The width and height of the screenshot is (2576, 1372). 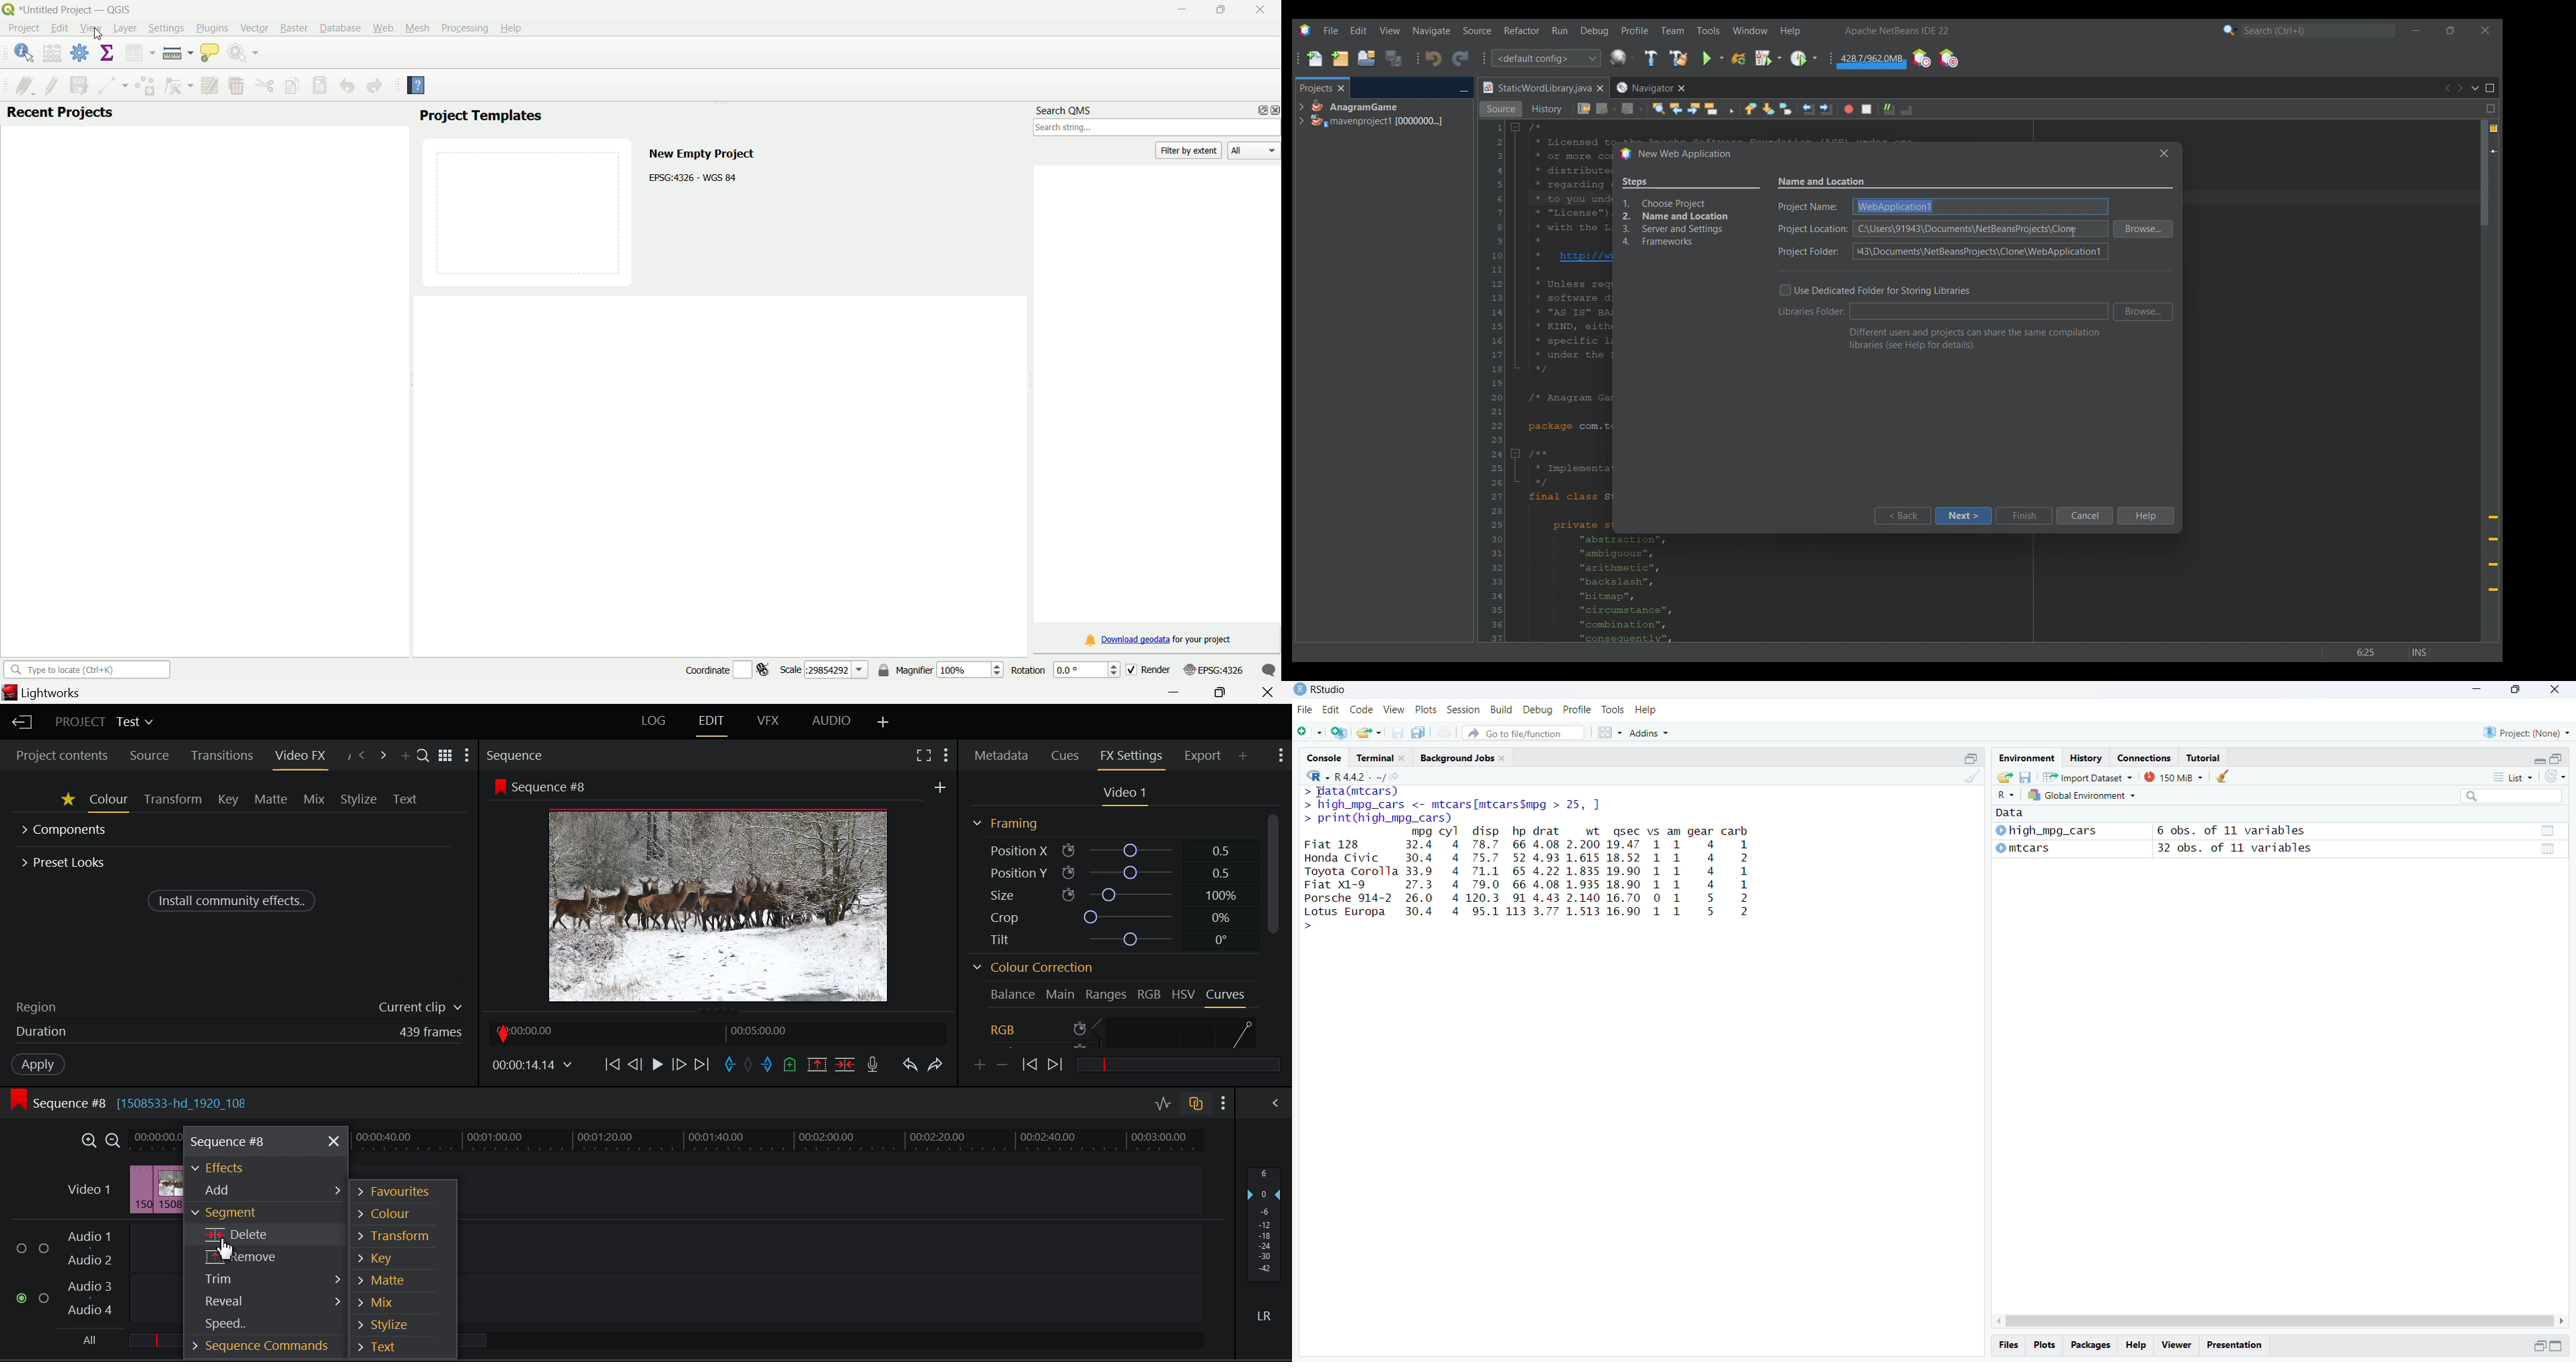 I want to click on load workspace, so click(x=2004, y=777).